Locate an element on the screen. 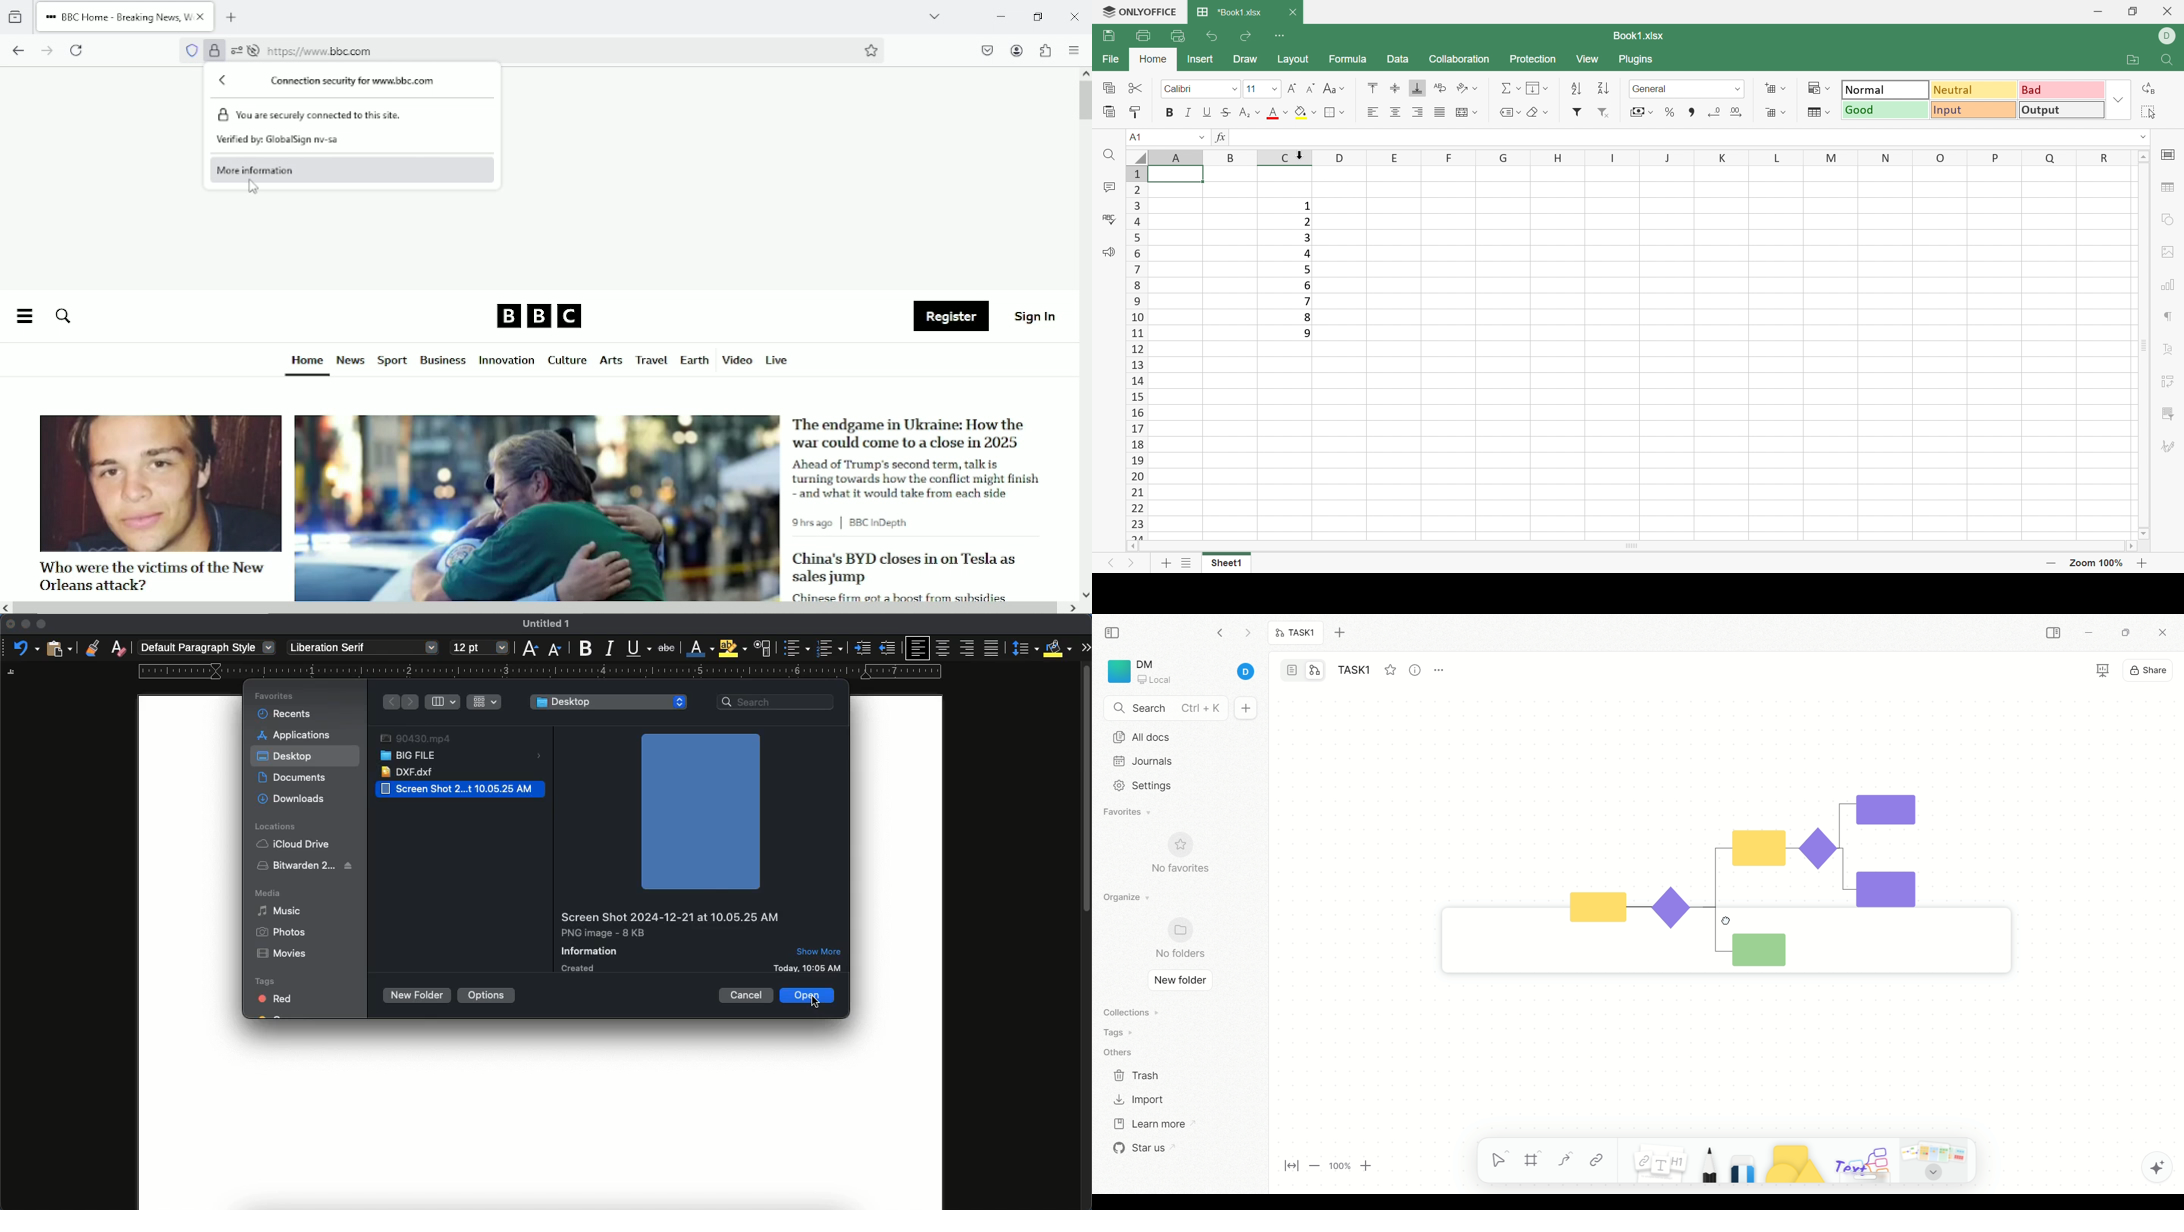 The width and height of the screenshot is (2184, 1232). trash is located at coordinates (1138, 1075).